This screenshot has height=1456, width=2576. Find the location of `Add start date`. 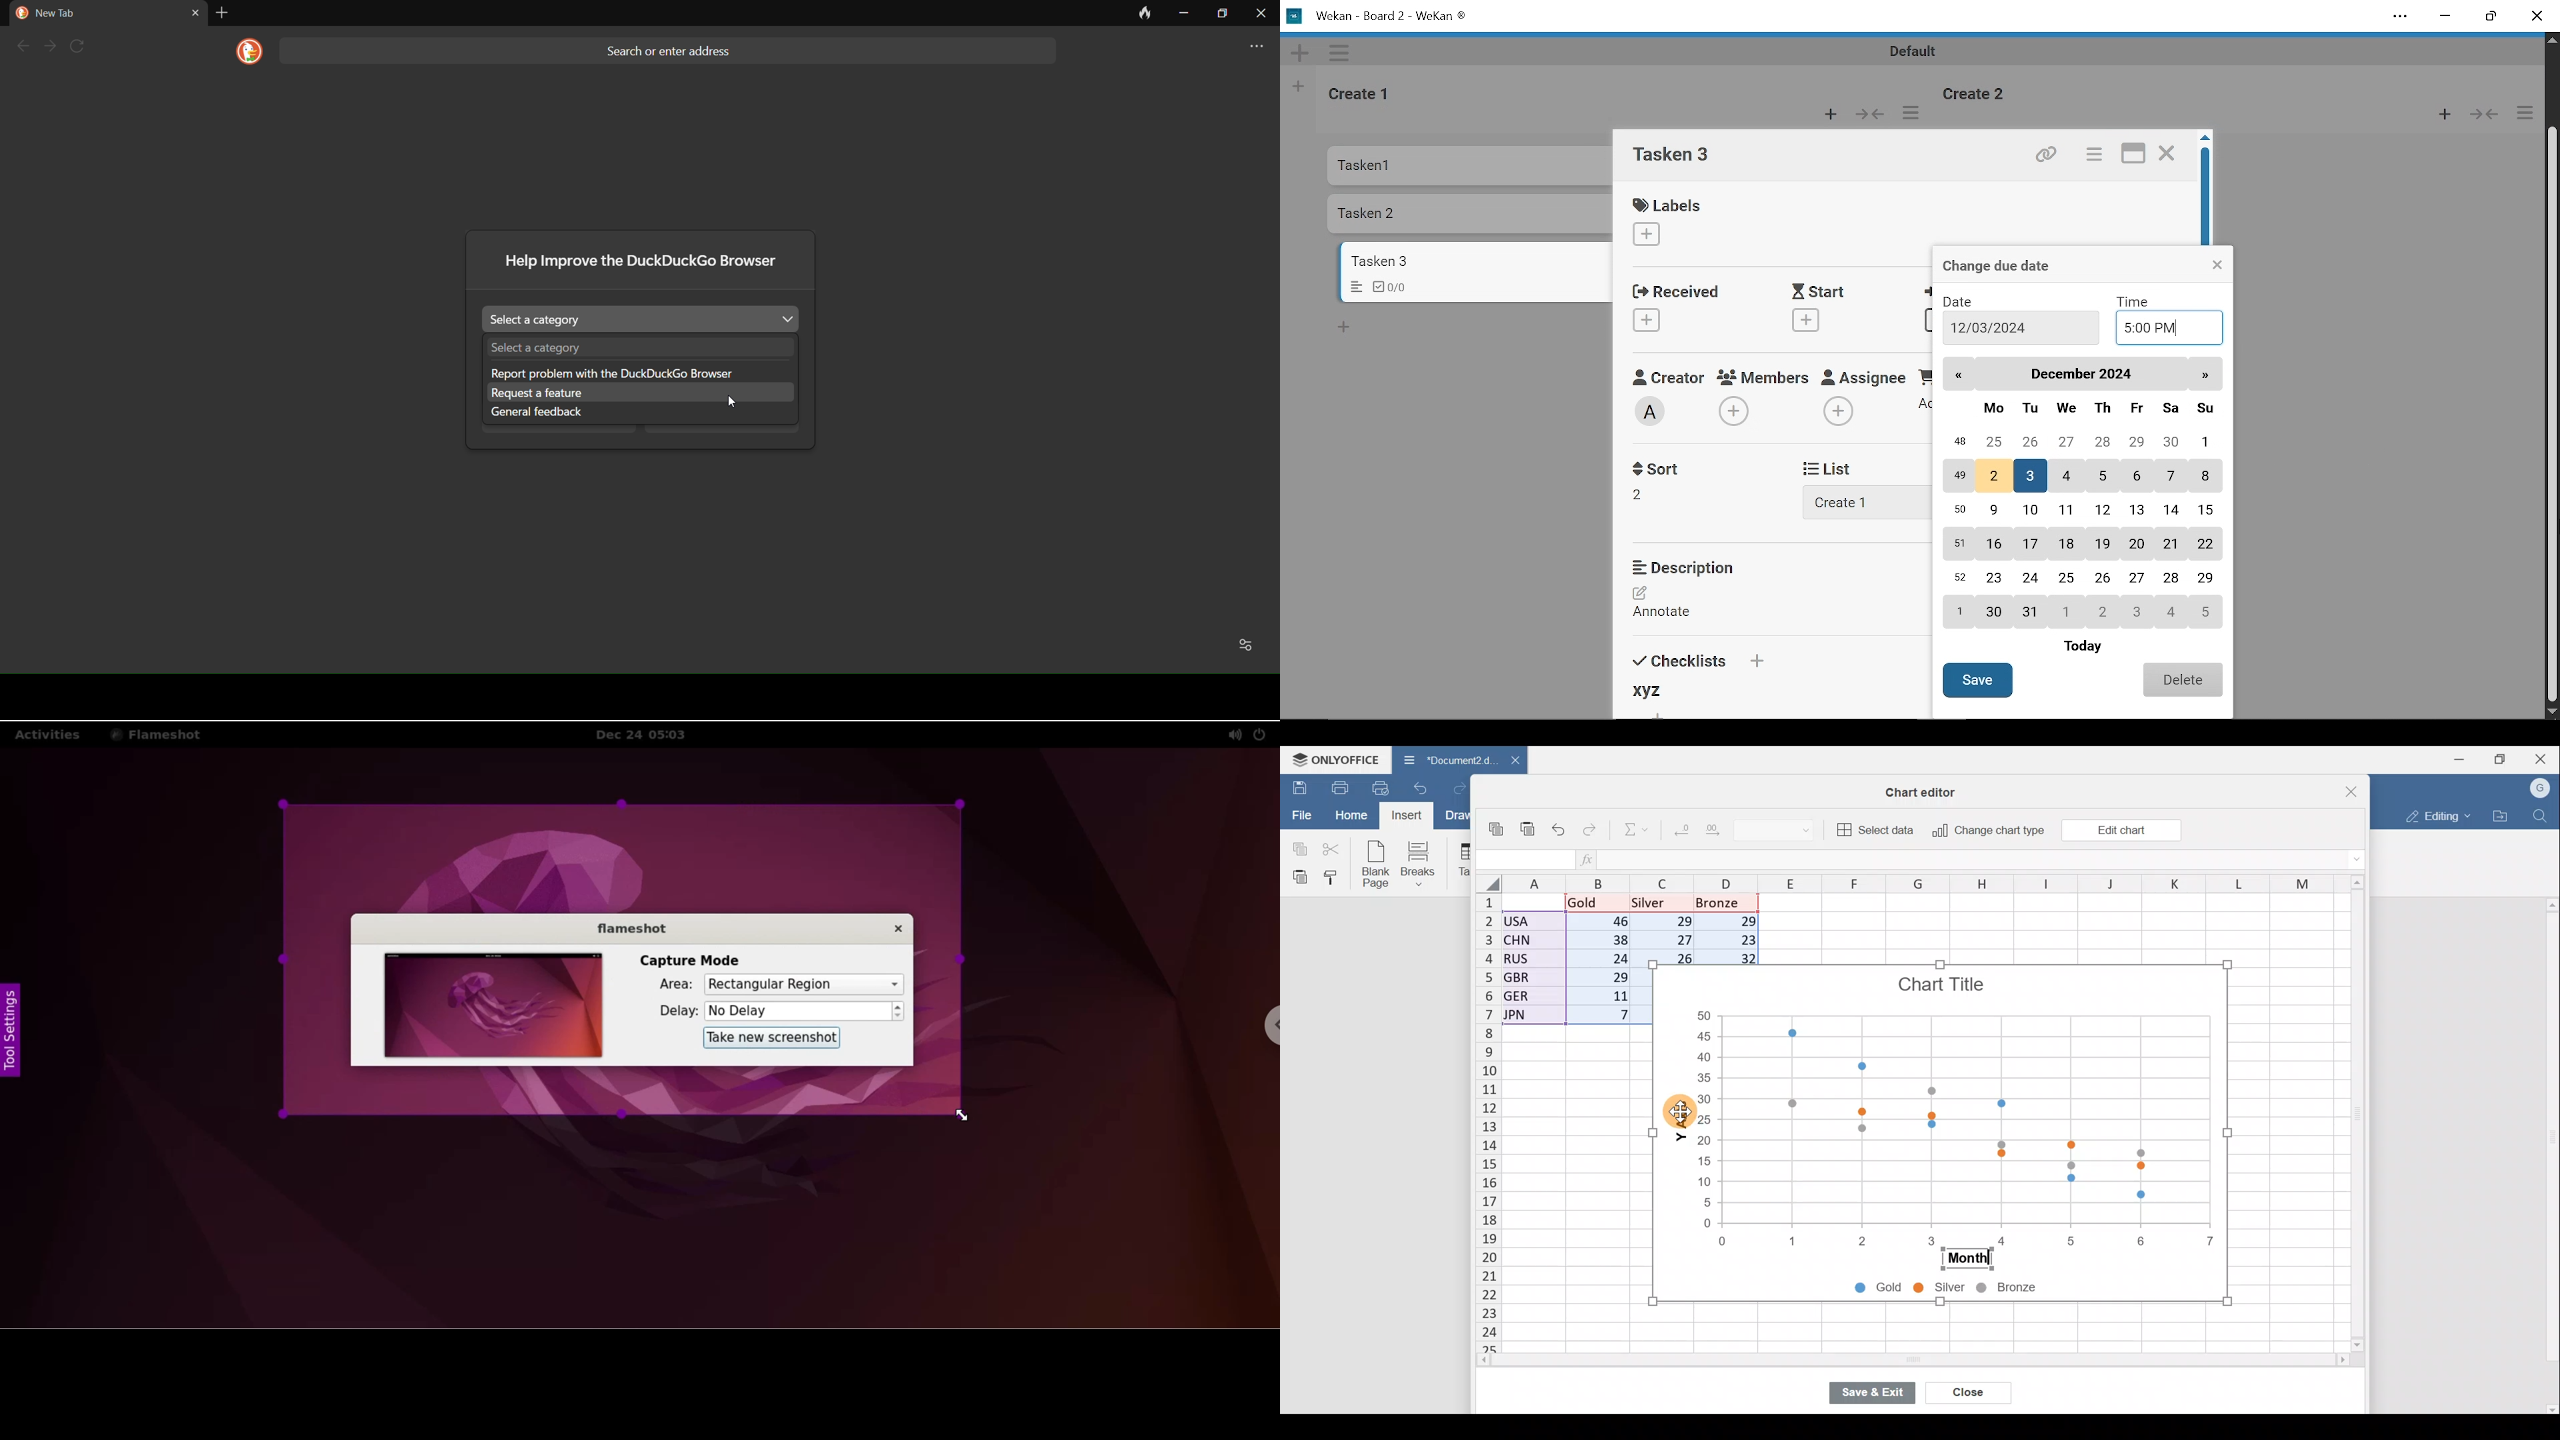

Add start date is located at coordinates (1804, 319).